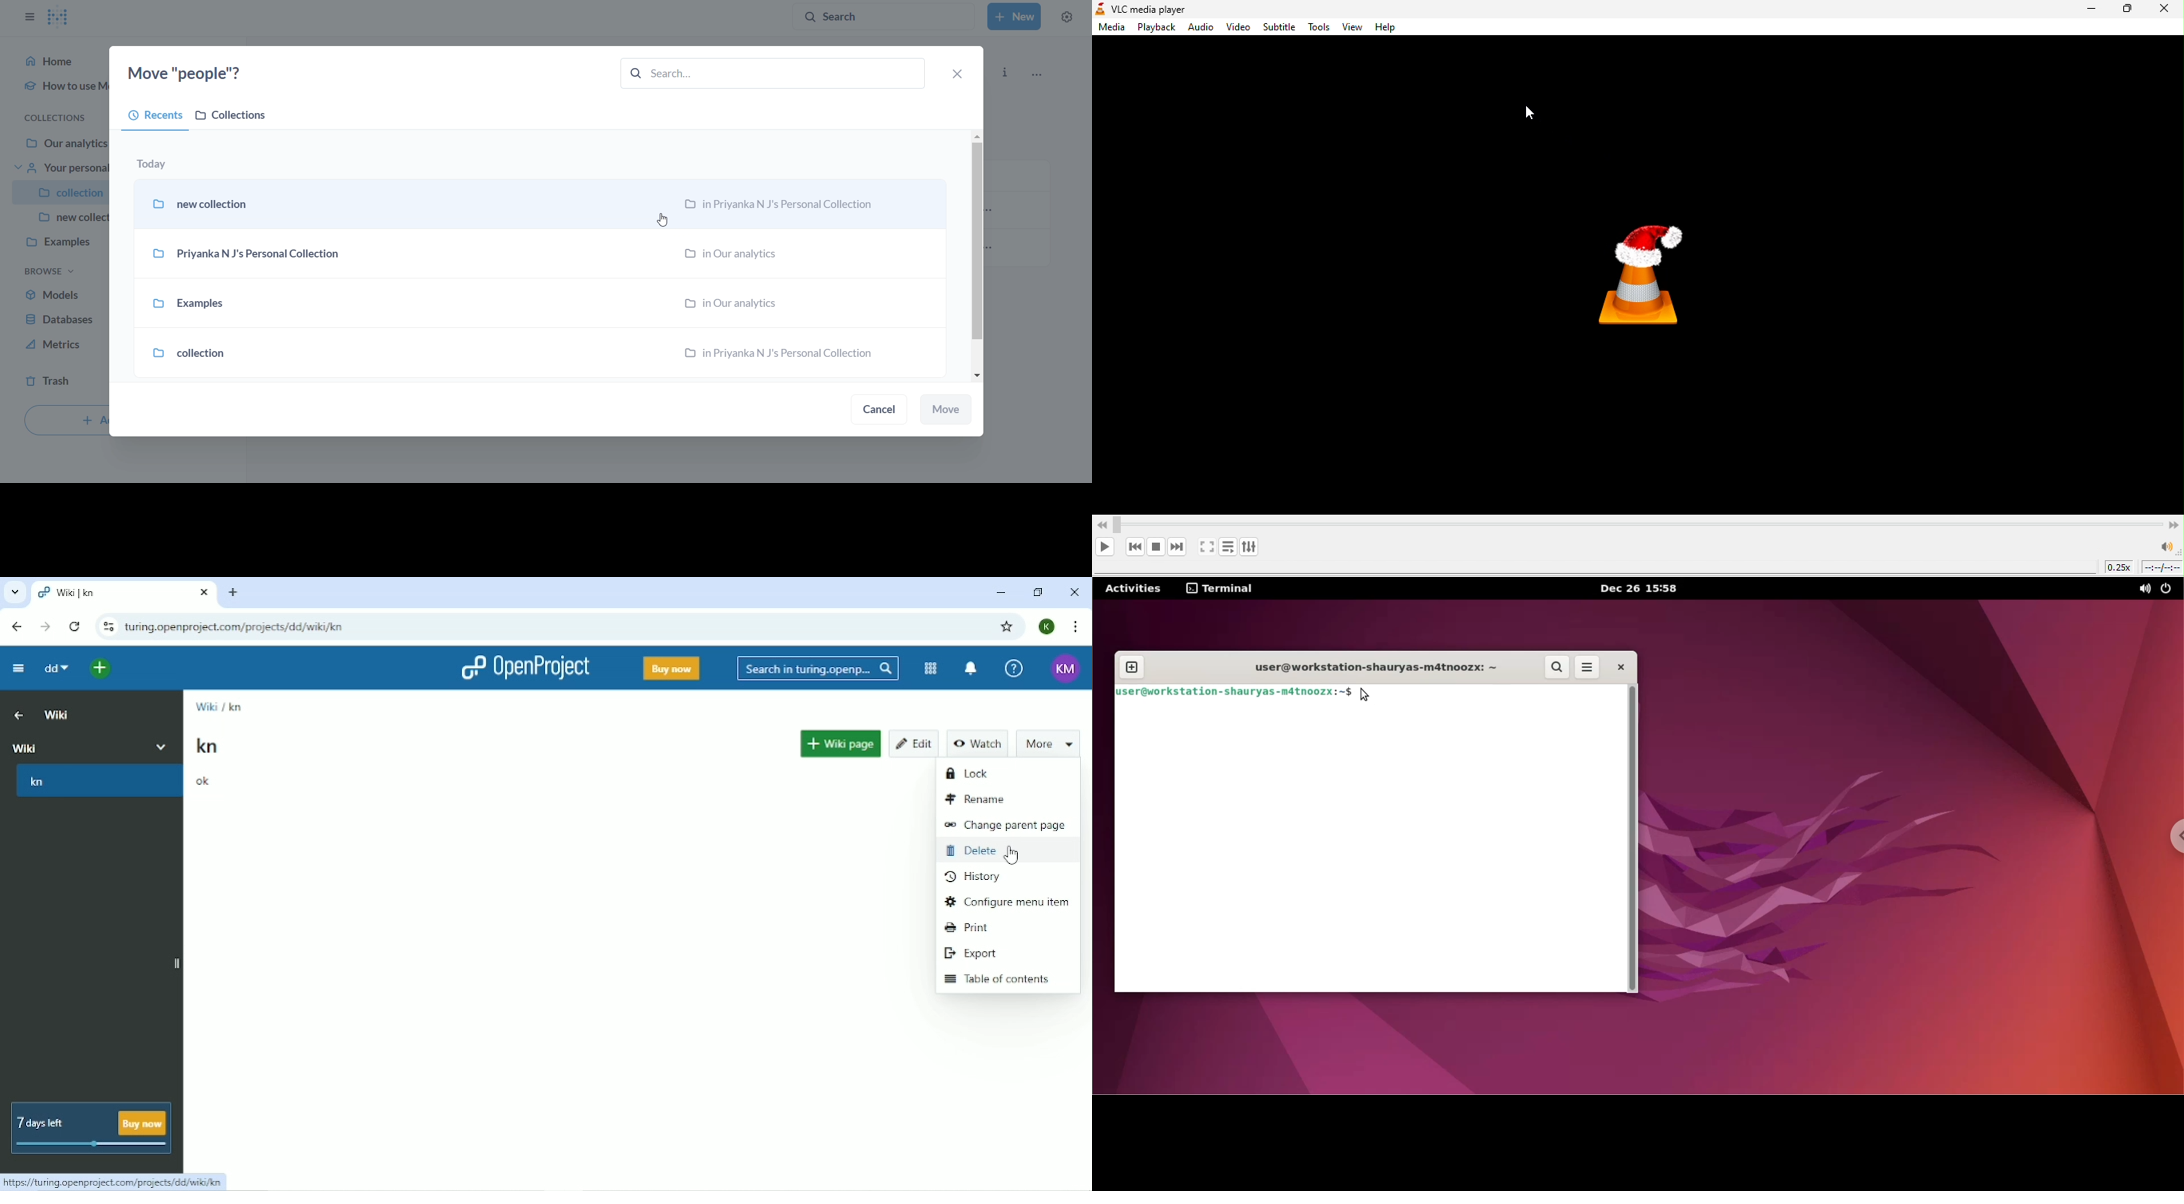  I want to click on metrics, so click(53, 346).